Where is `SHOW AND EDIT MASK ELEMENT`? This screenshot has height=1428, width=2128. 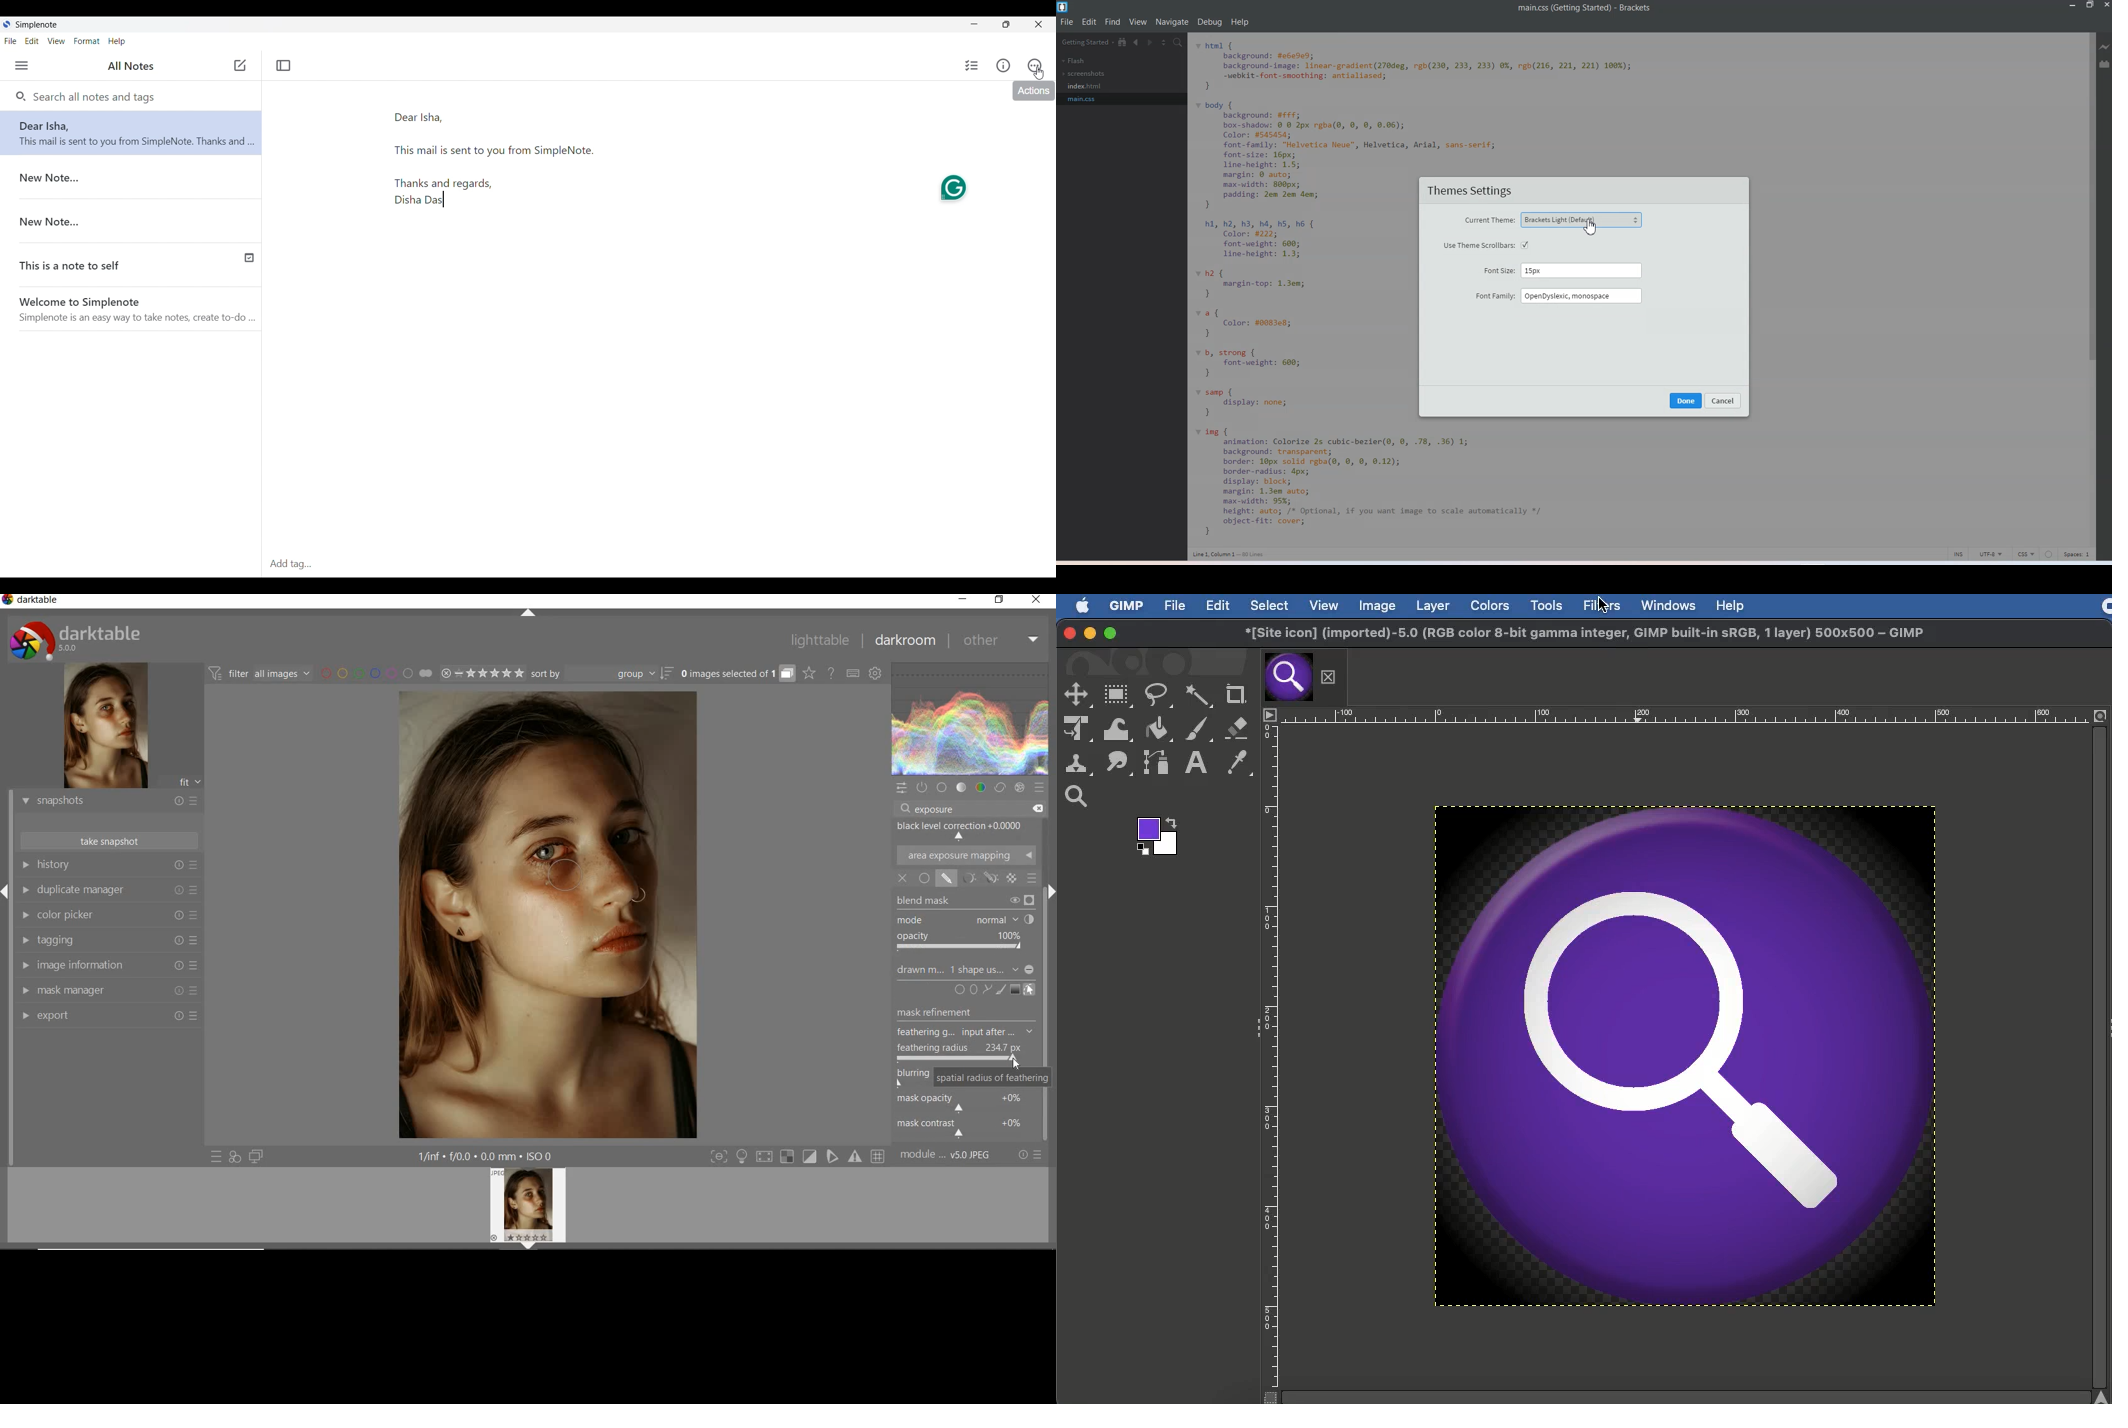
SHOW AND EDIT MASK ELEMENT is located at coordinates (1030, 990).